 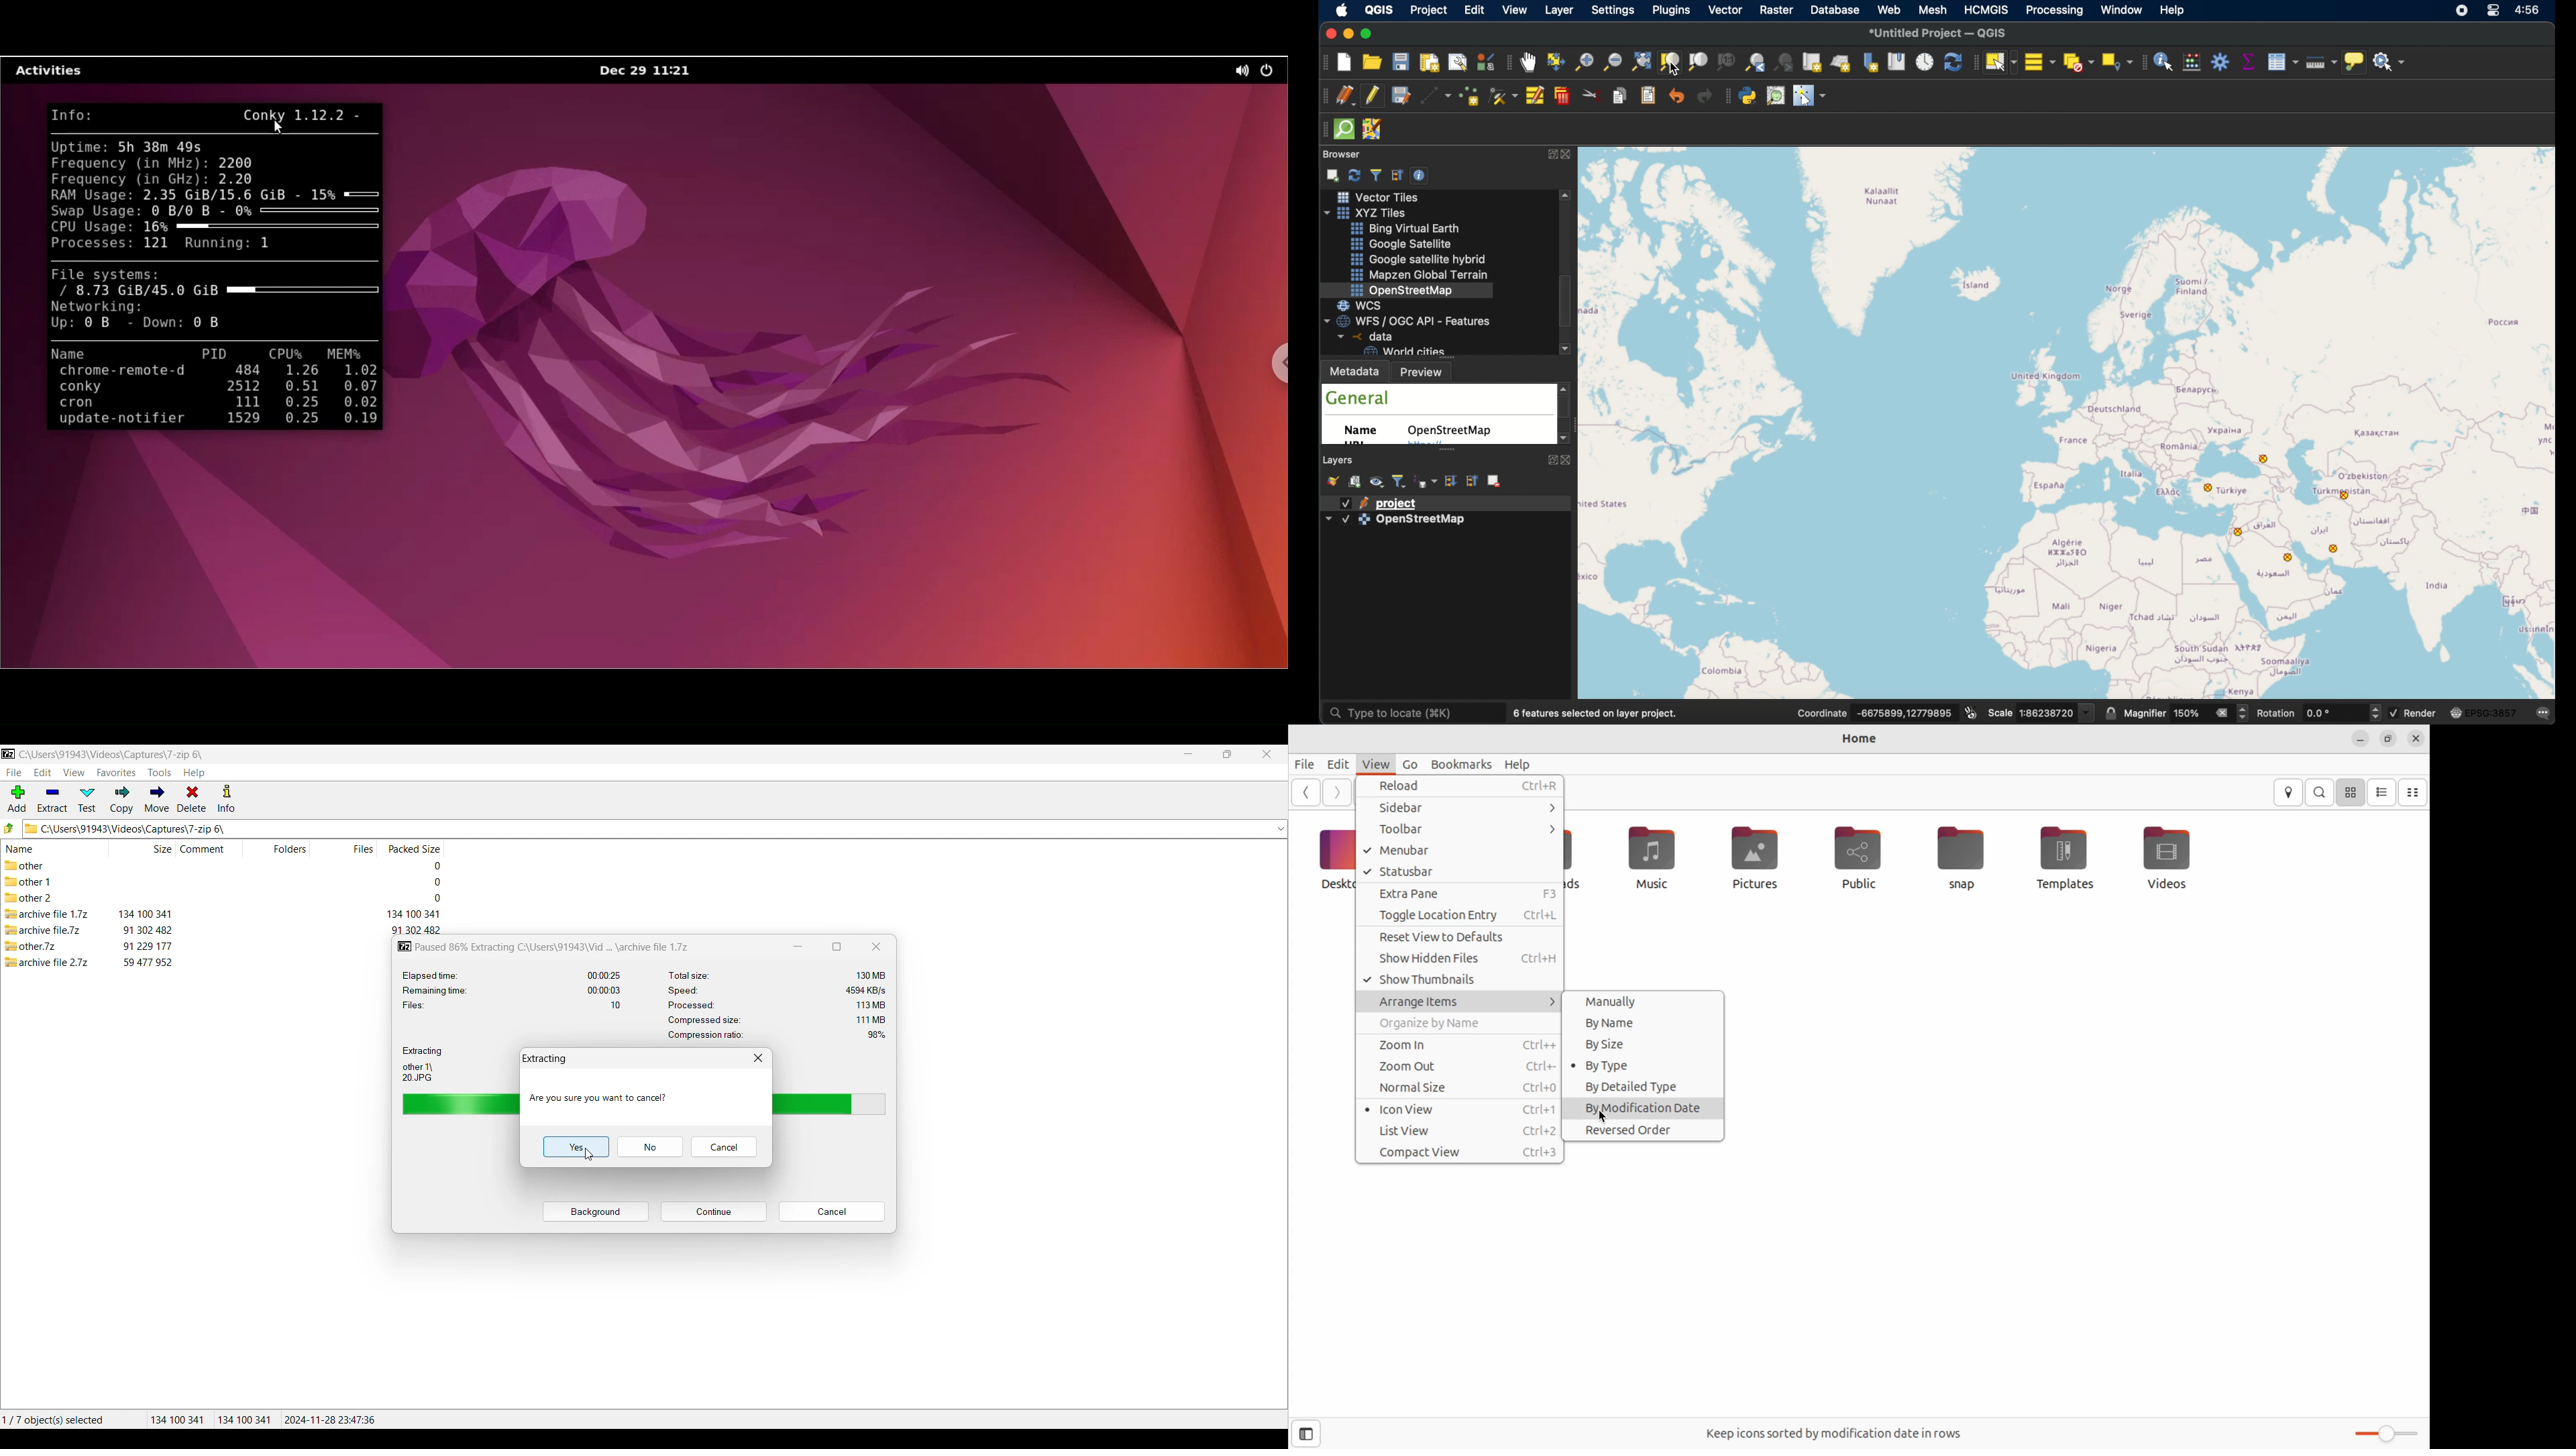 I want to click on rotation, so click(x=2277, y=713).